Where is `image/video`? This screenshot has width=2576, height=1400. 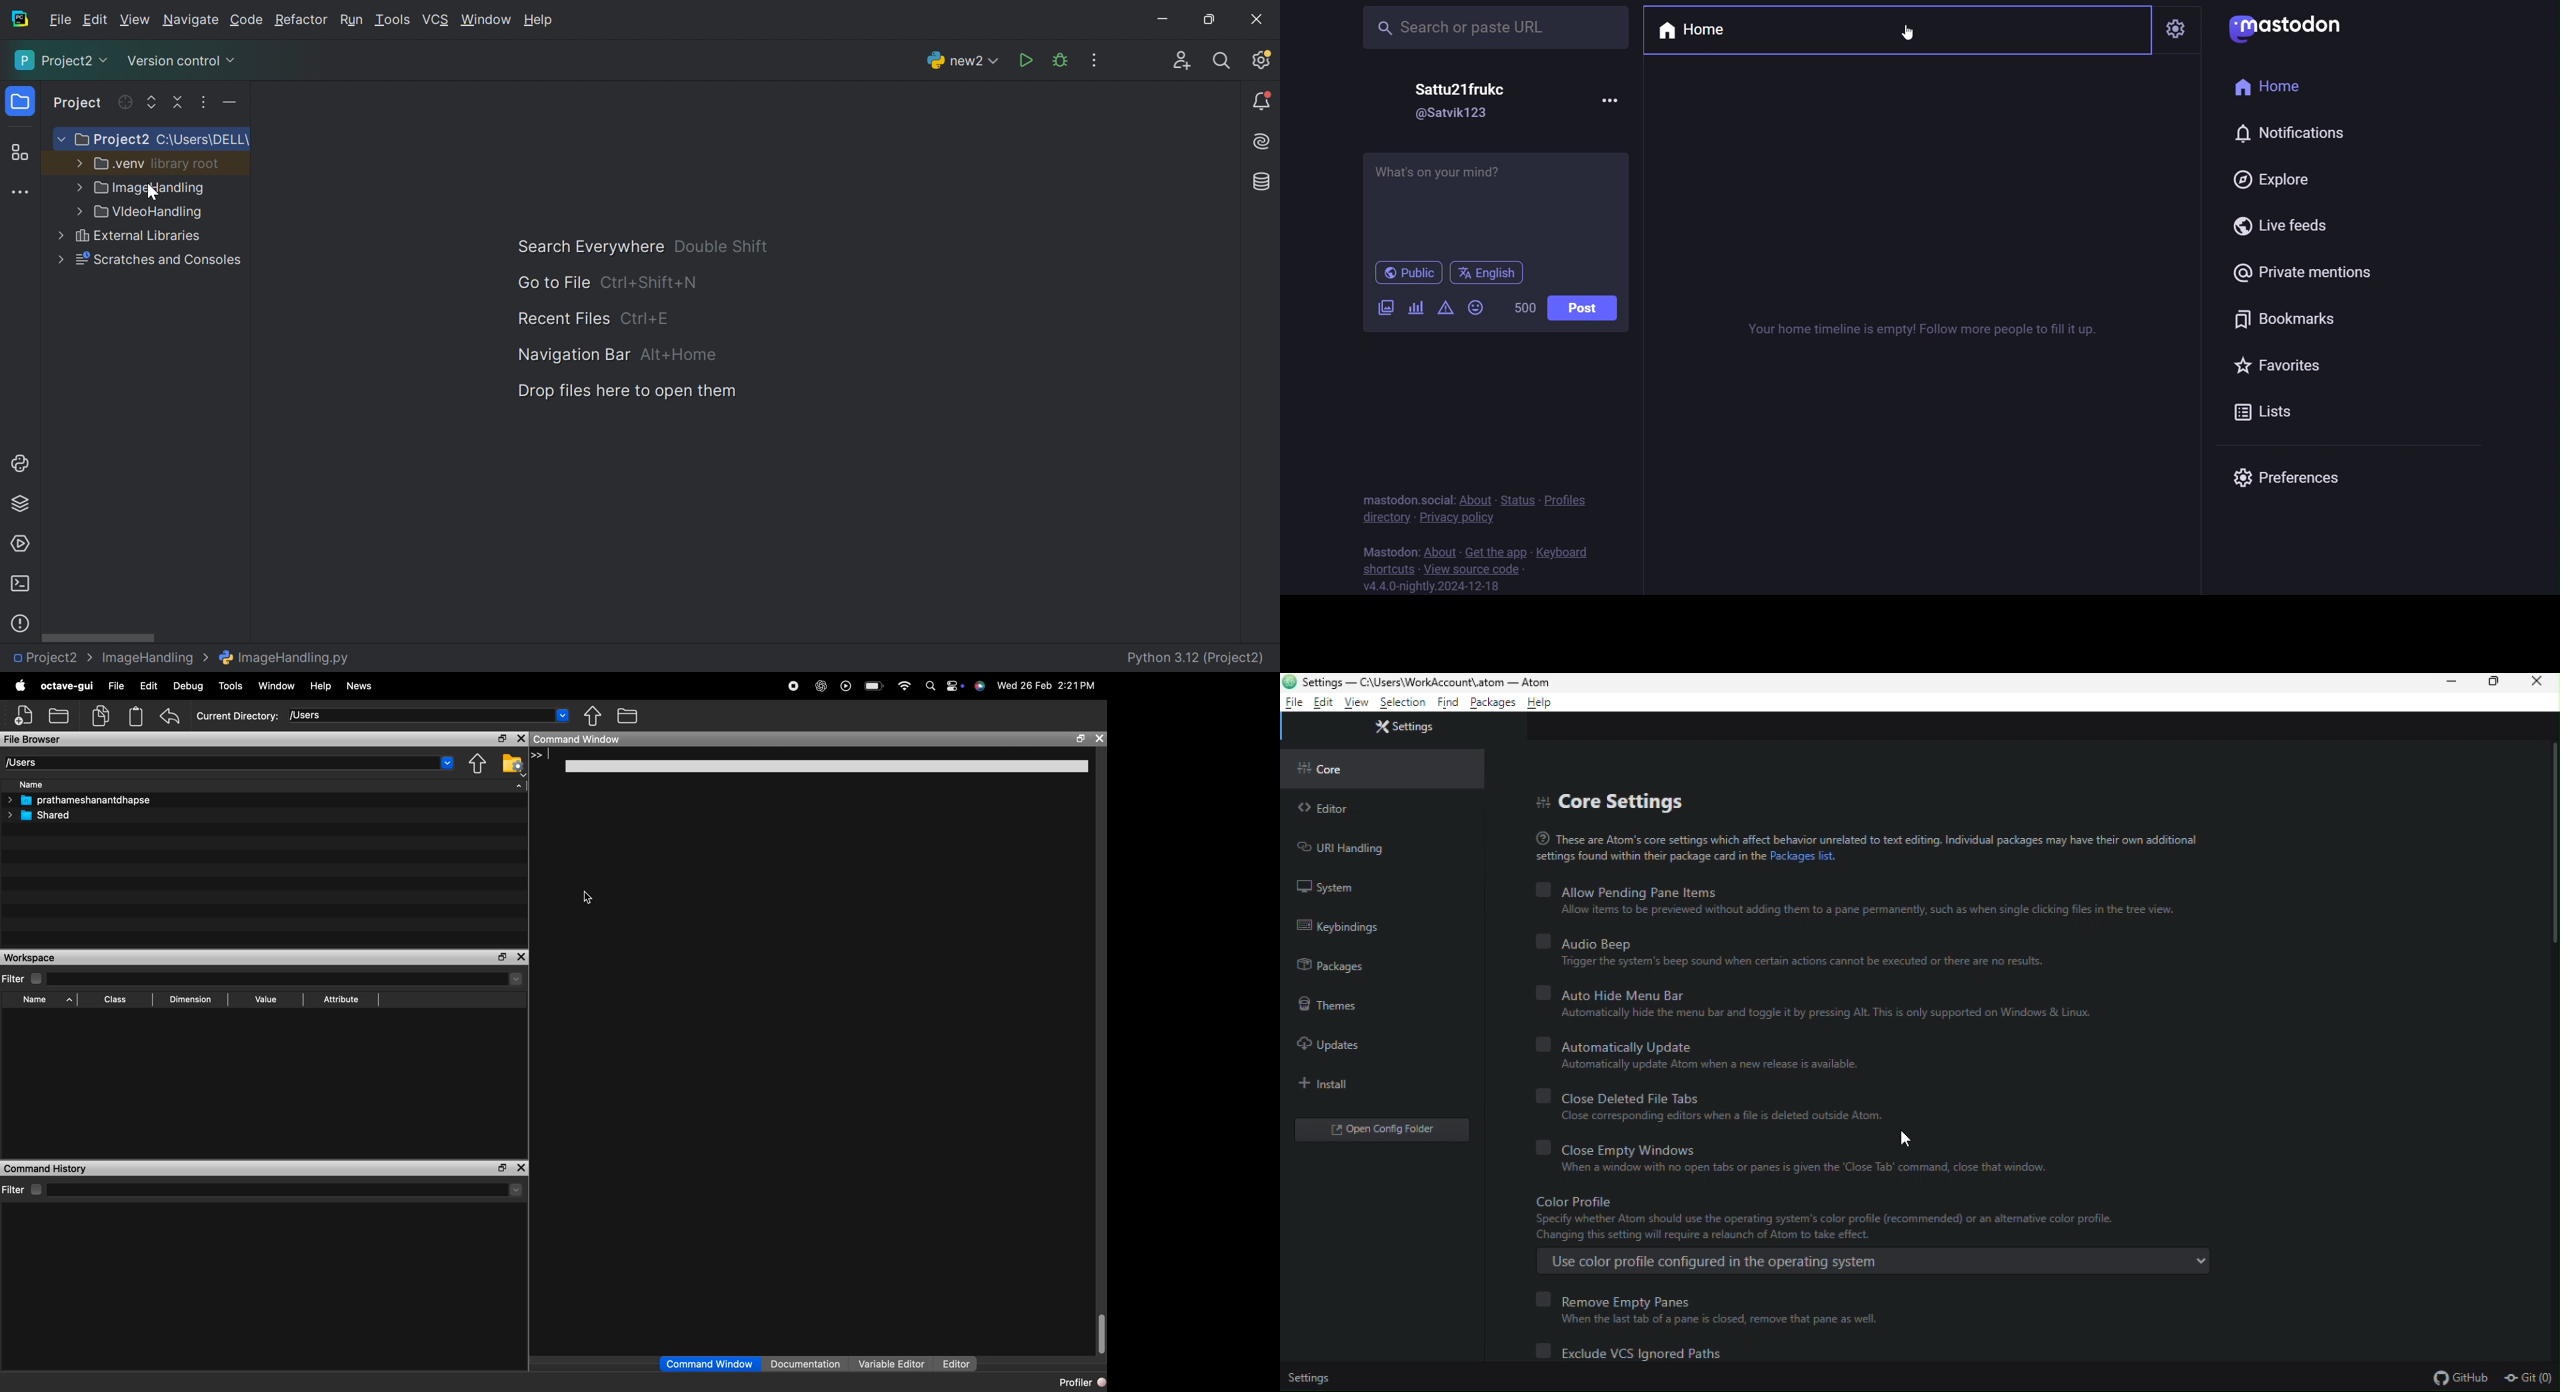
image/video is located at coordinates (1386, 307).